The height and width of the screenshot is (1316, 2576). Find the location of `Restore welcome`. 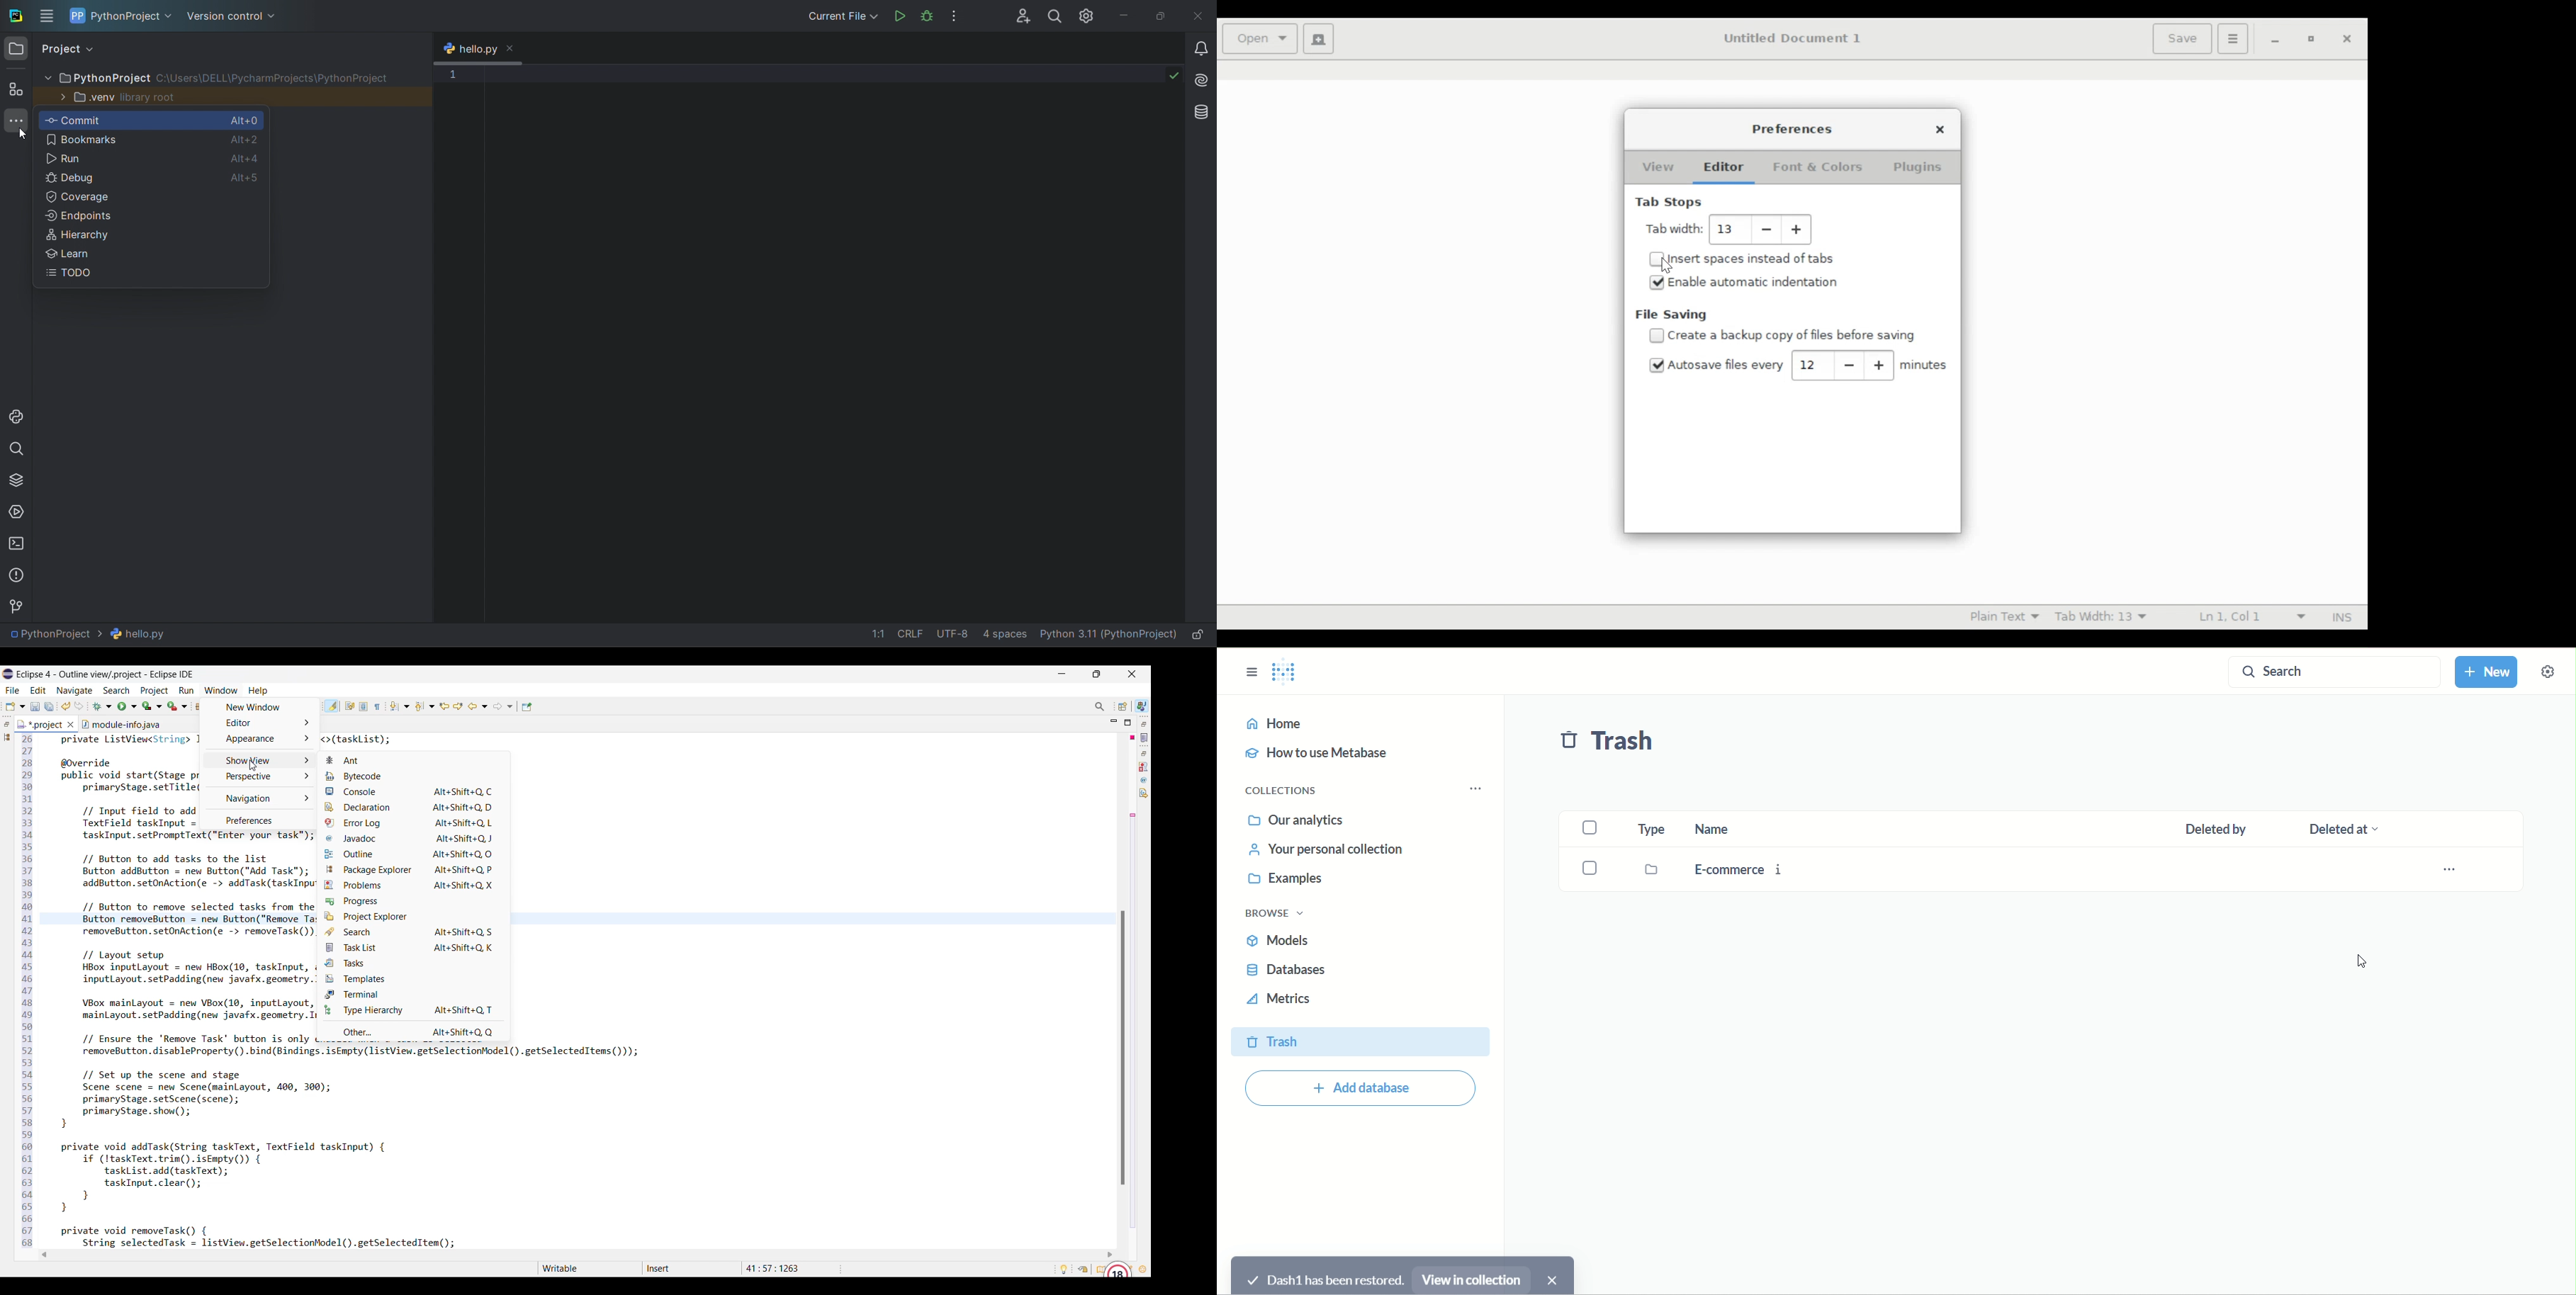

Restore welcome is located at coordinates (1083, 1269).